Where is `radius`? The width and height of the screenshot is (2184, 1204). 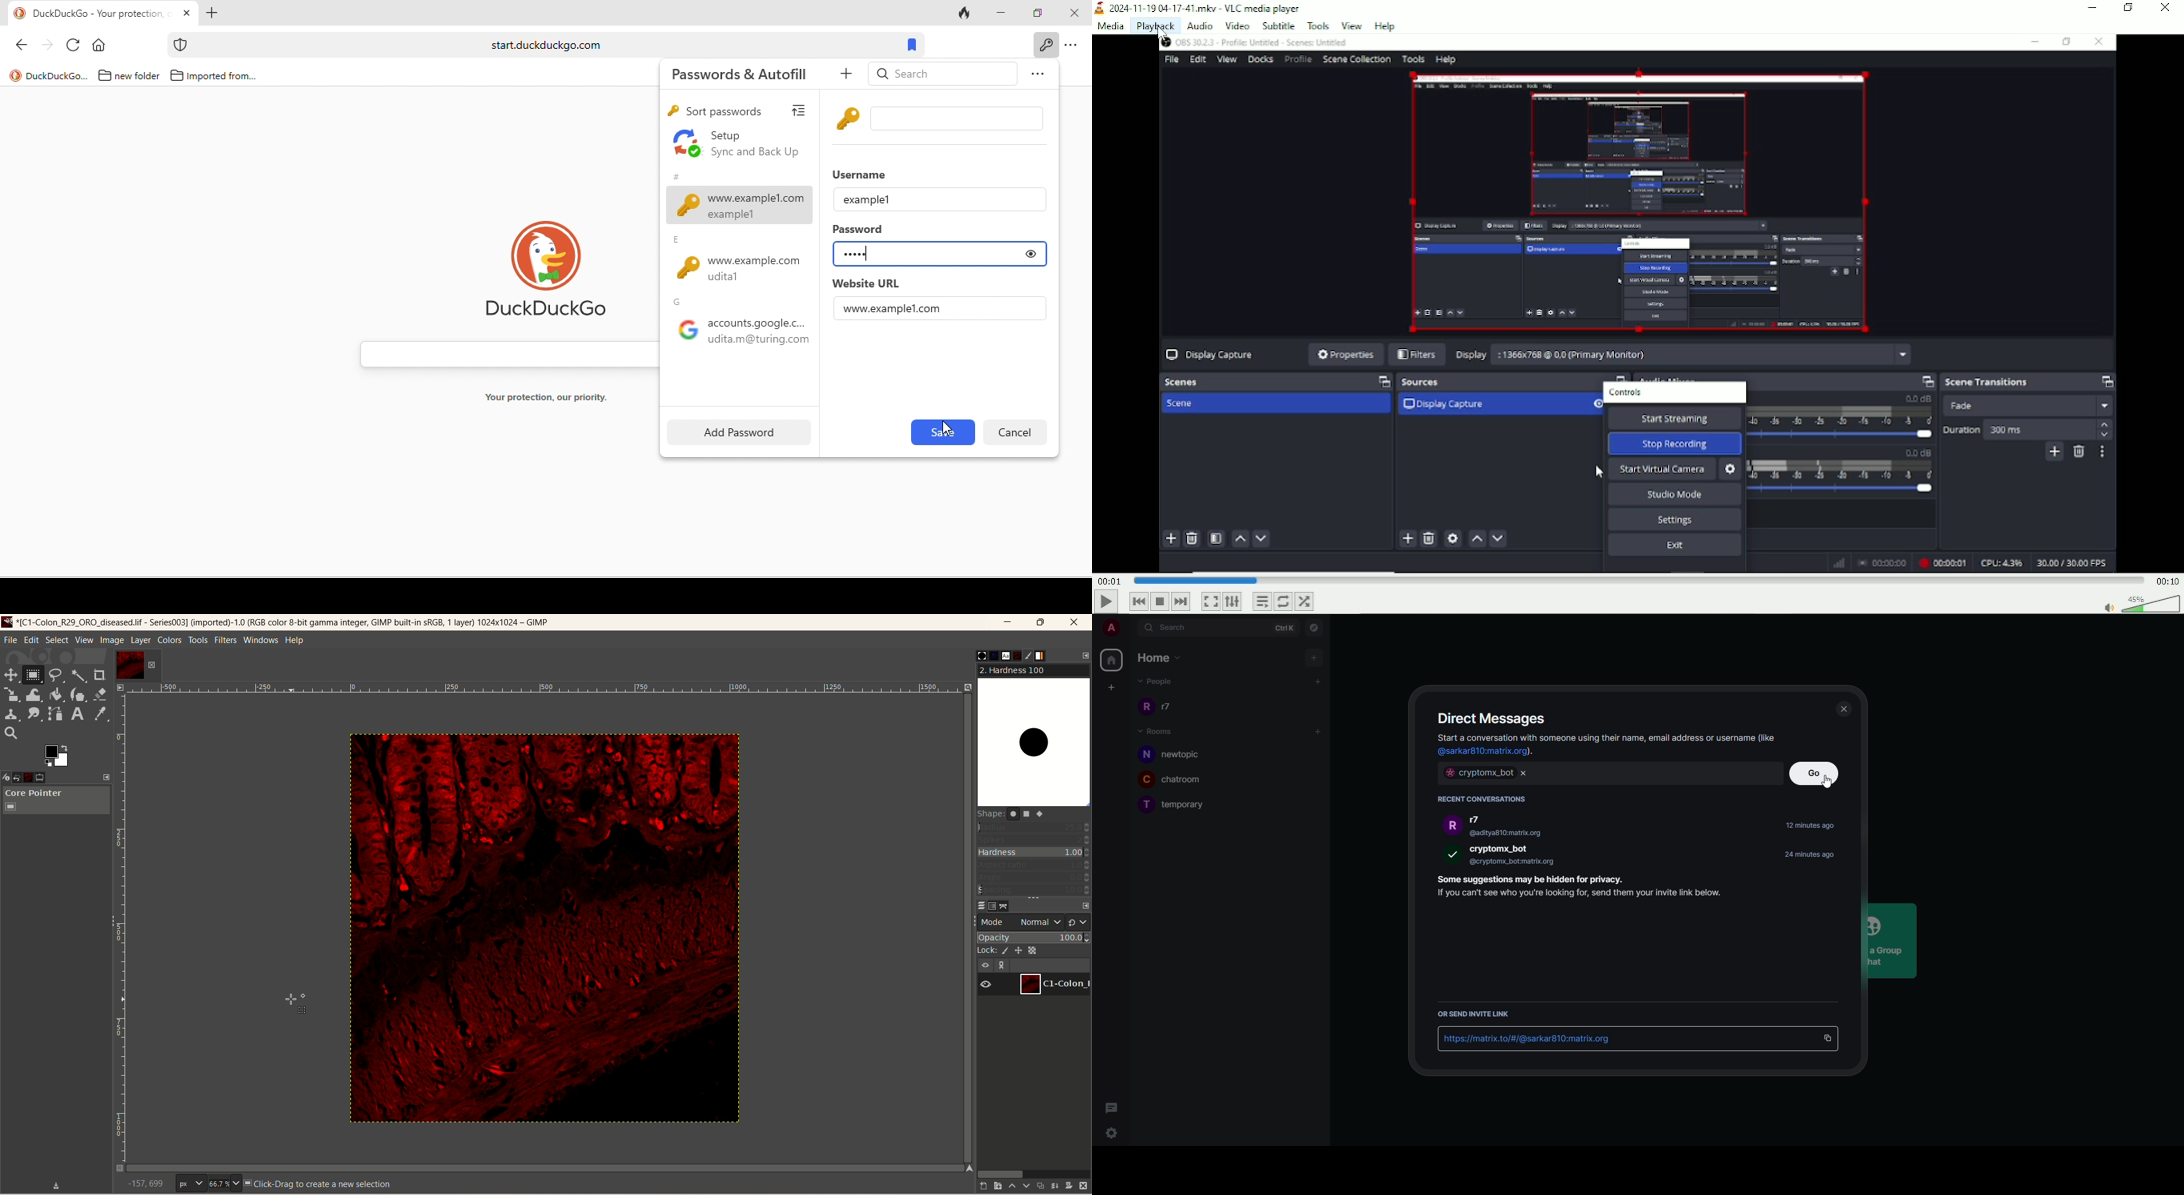
radius is located at coordinates (1035, 827).